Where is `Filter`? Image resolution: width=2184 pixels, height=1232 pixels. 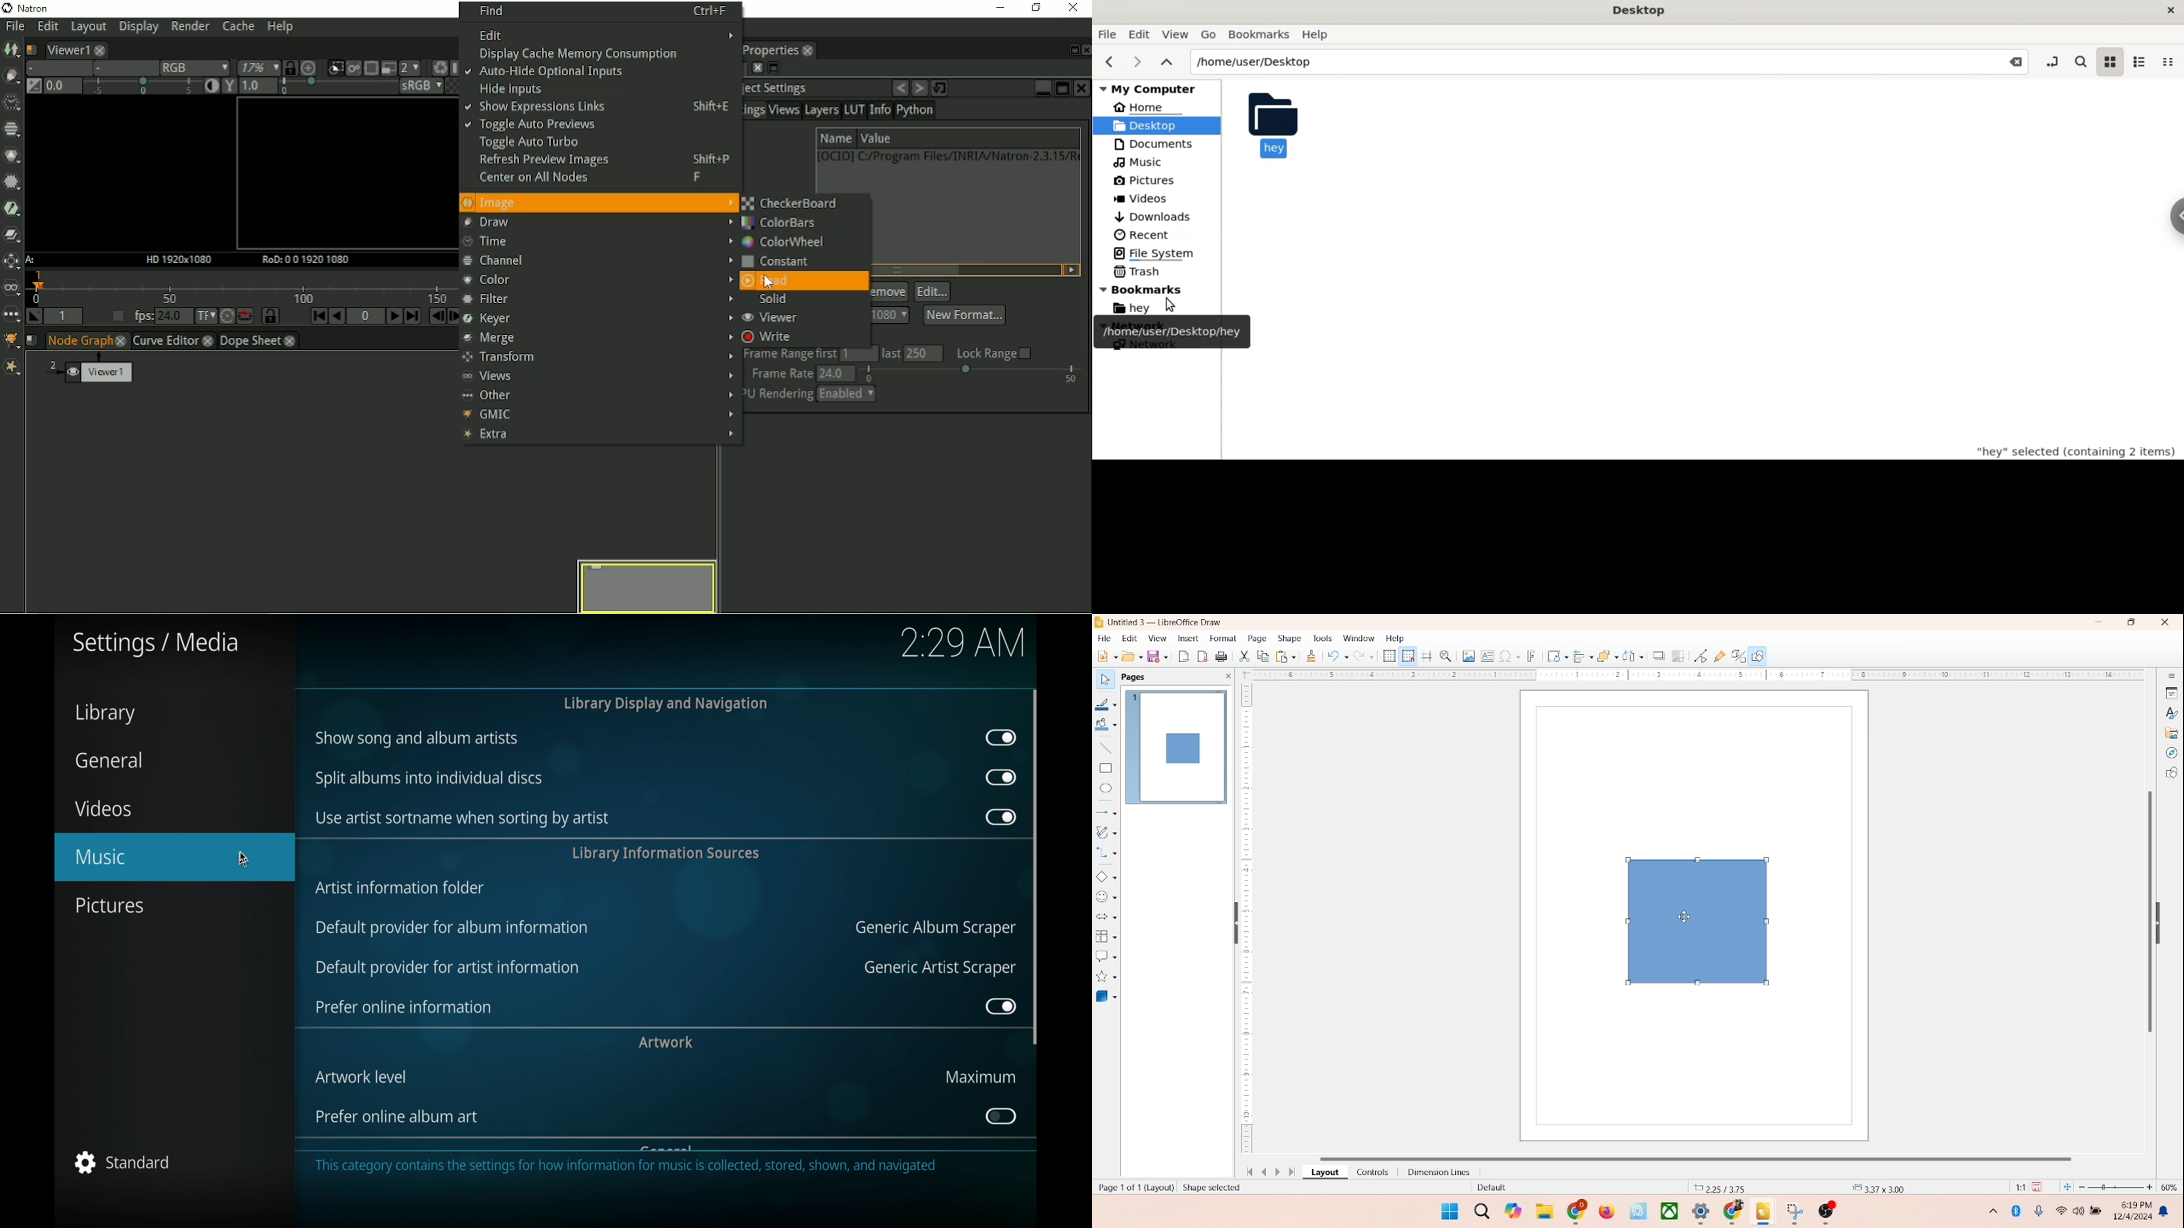 Filter is located at coordinates (11, 181).